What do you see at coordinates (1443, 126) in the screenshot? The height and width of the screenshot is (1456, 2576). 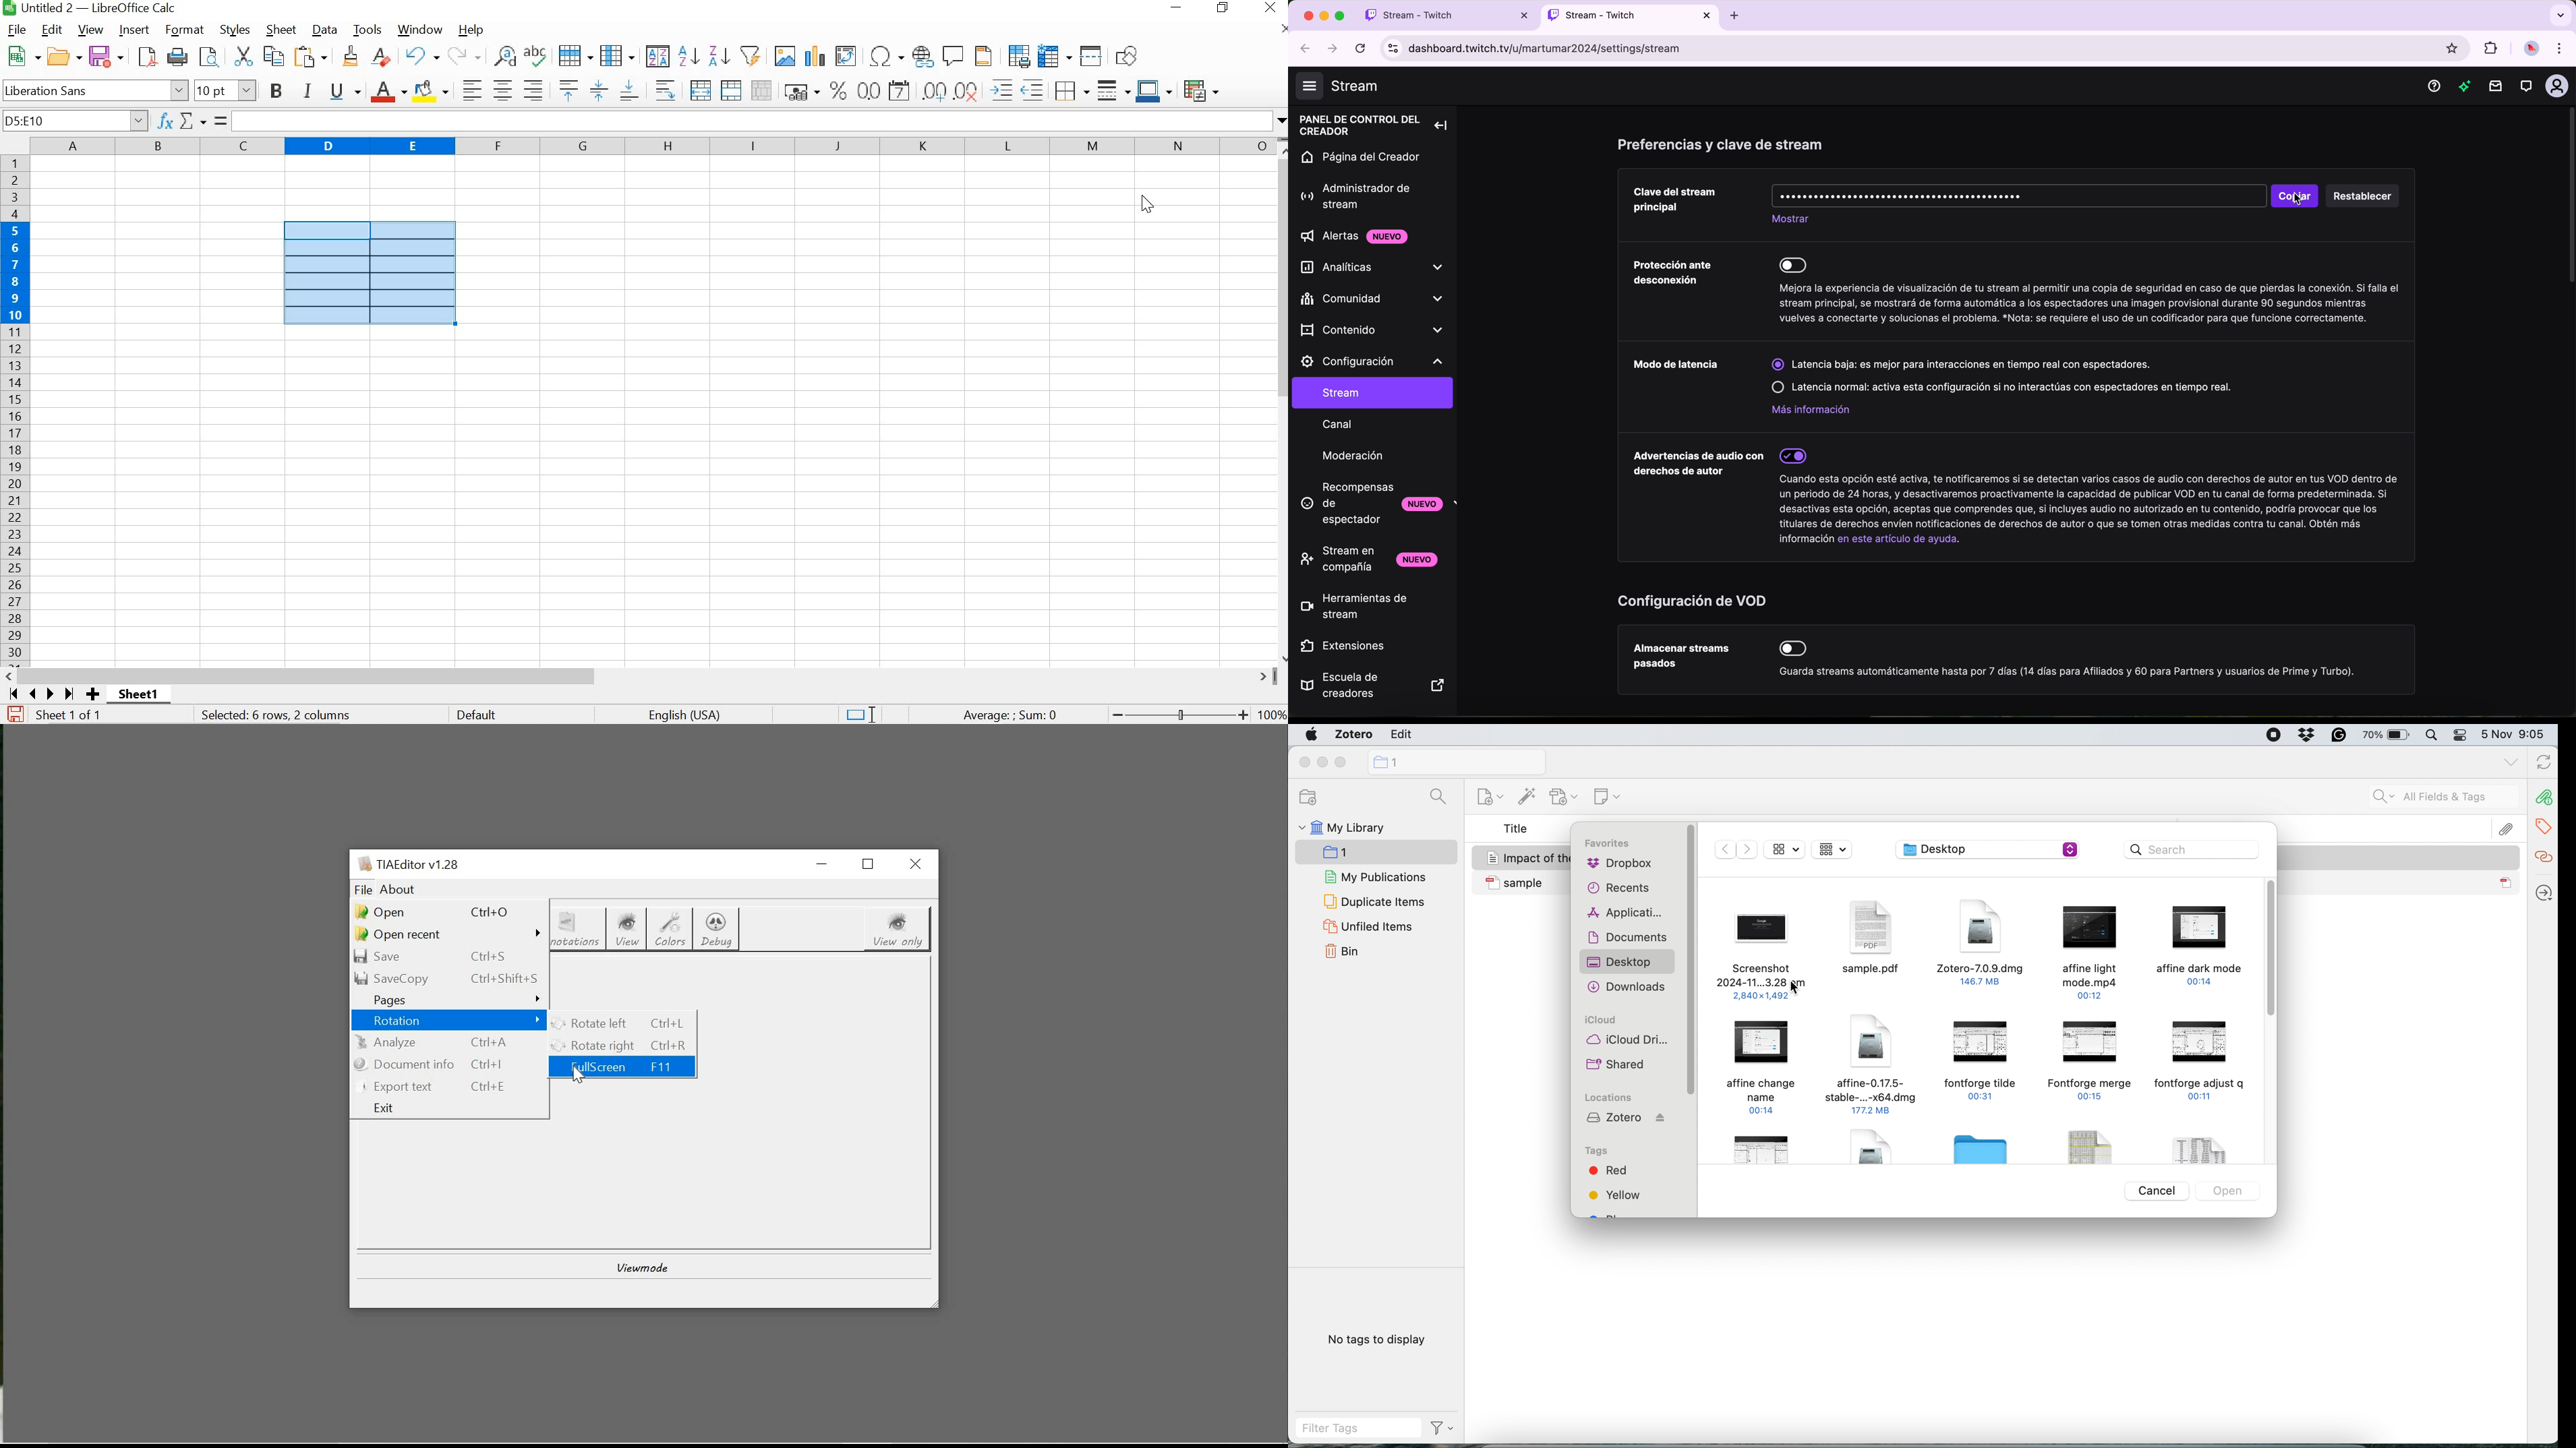 I see `collapse left navigation` at bounding box center [1443, 126].